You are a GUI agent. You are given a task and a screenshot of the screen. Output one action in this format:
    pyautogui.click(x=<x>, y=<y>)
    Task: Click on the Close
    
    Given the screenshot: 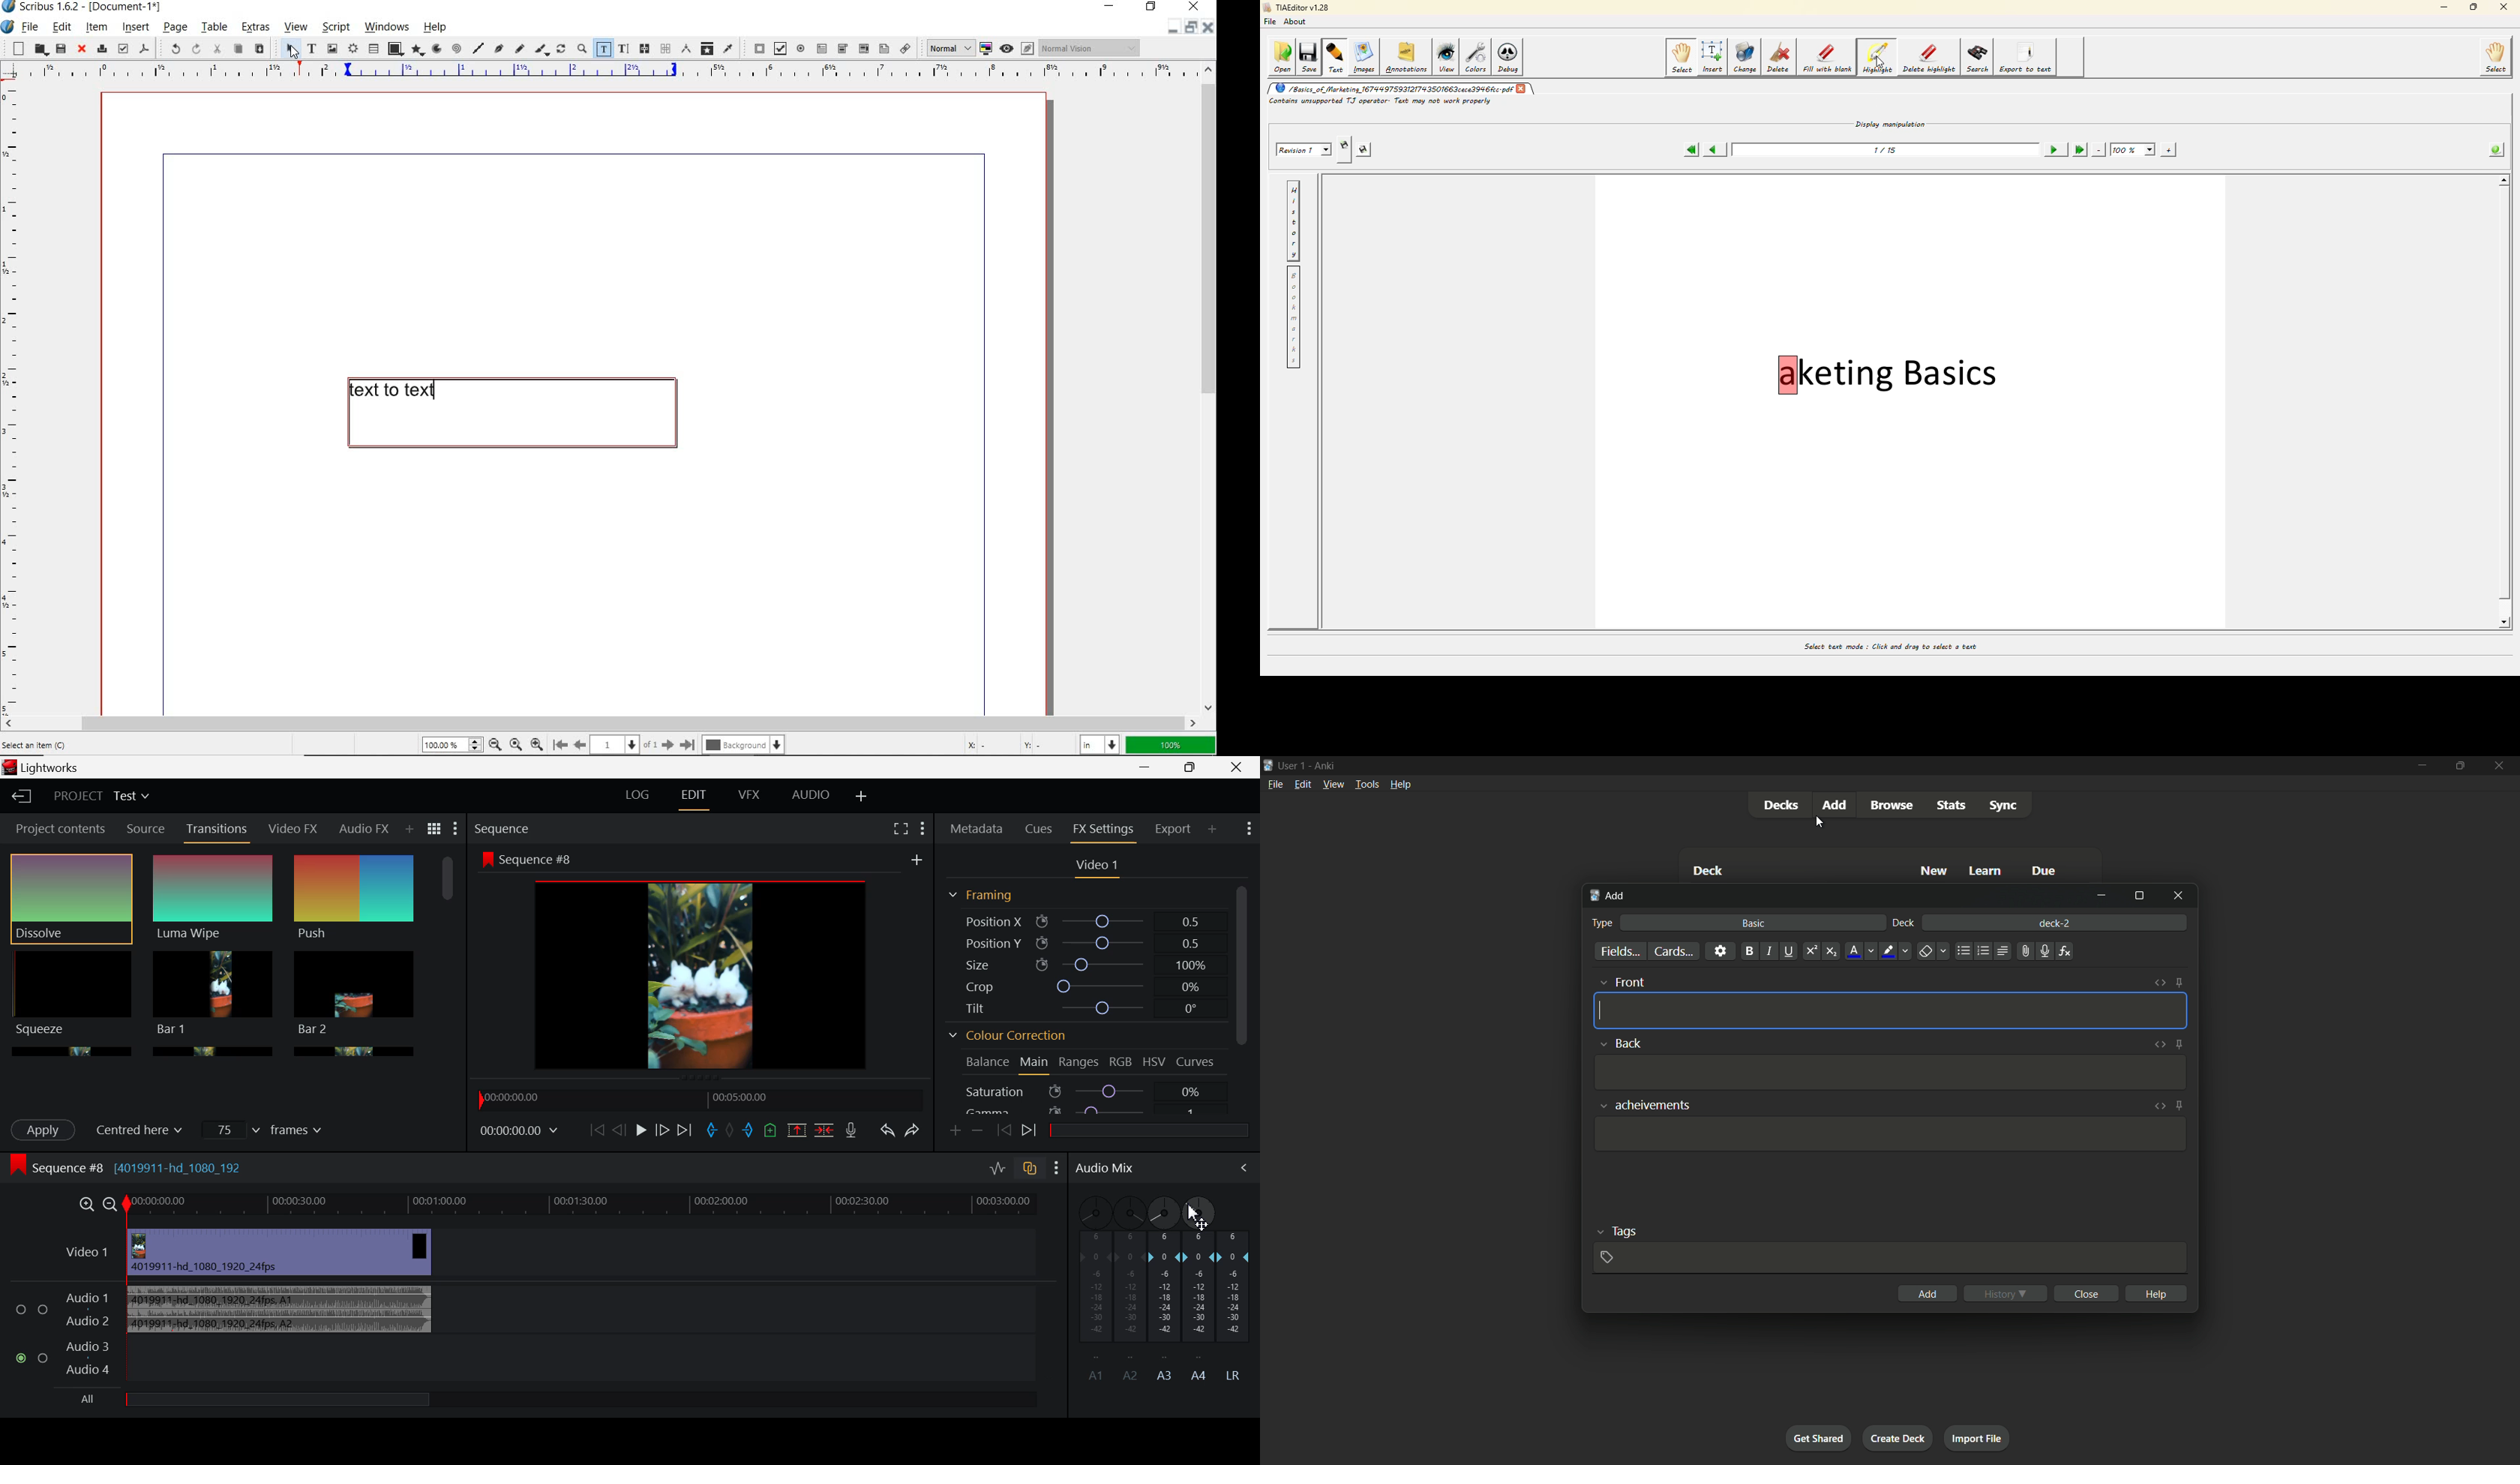 What is the action you would take?
    pyautogui.click(x=1206, y=29)
    